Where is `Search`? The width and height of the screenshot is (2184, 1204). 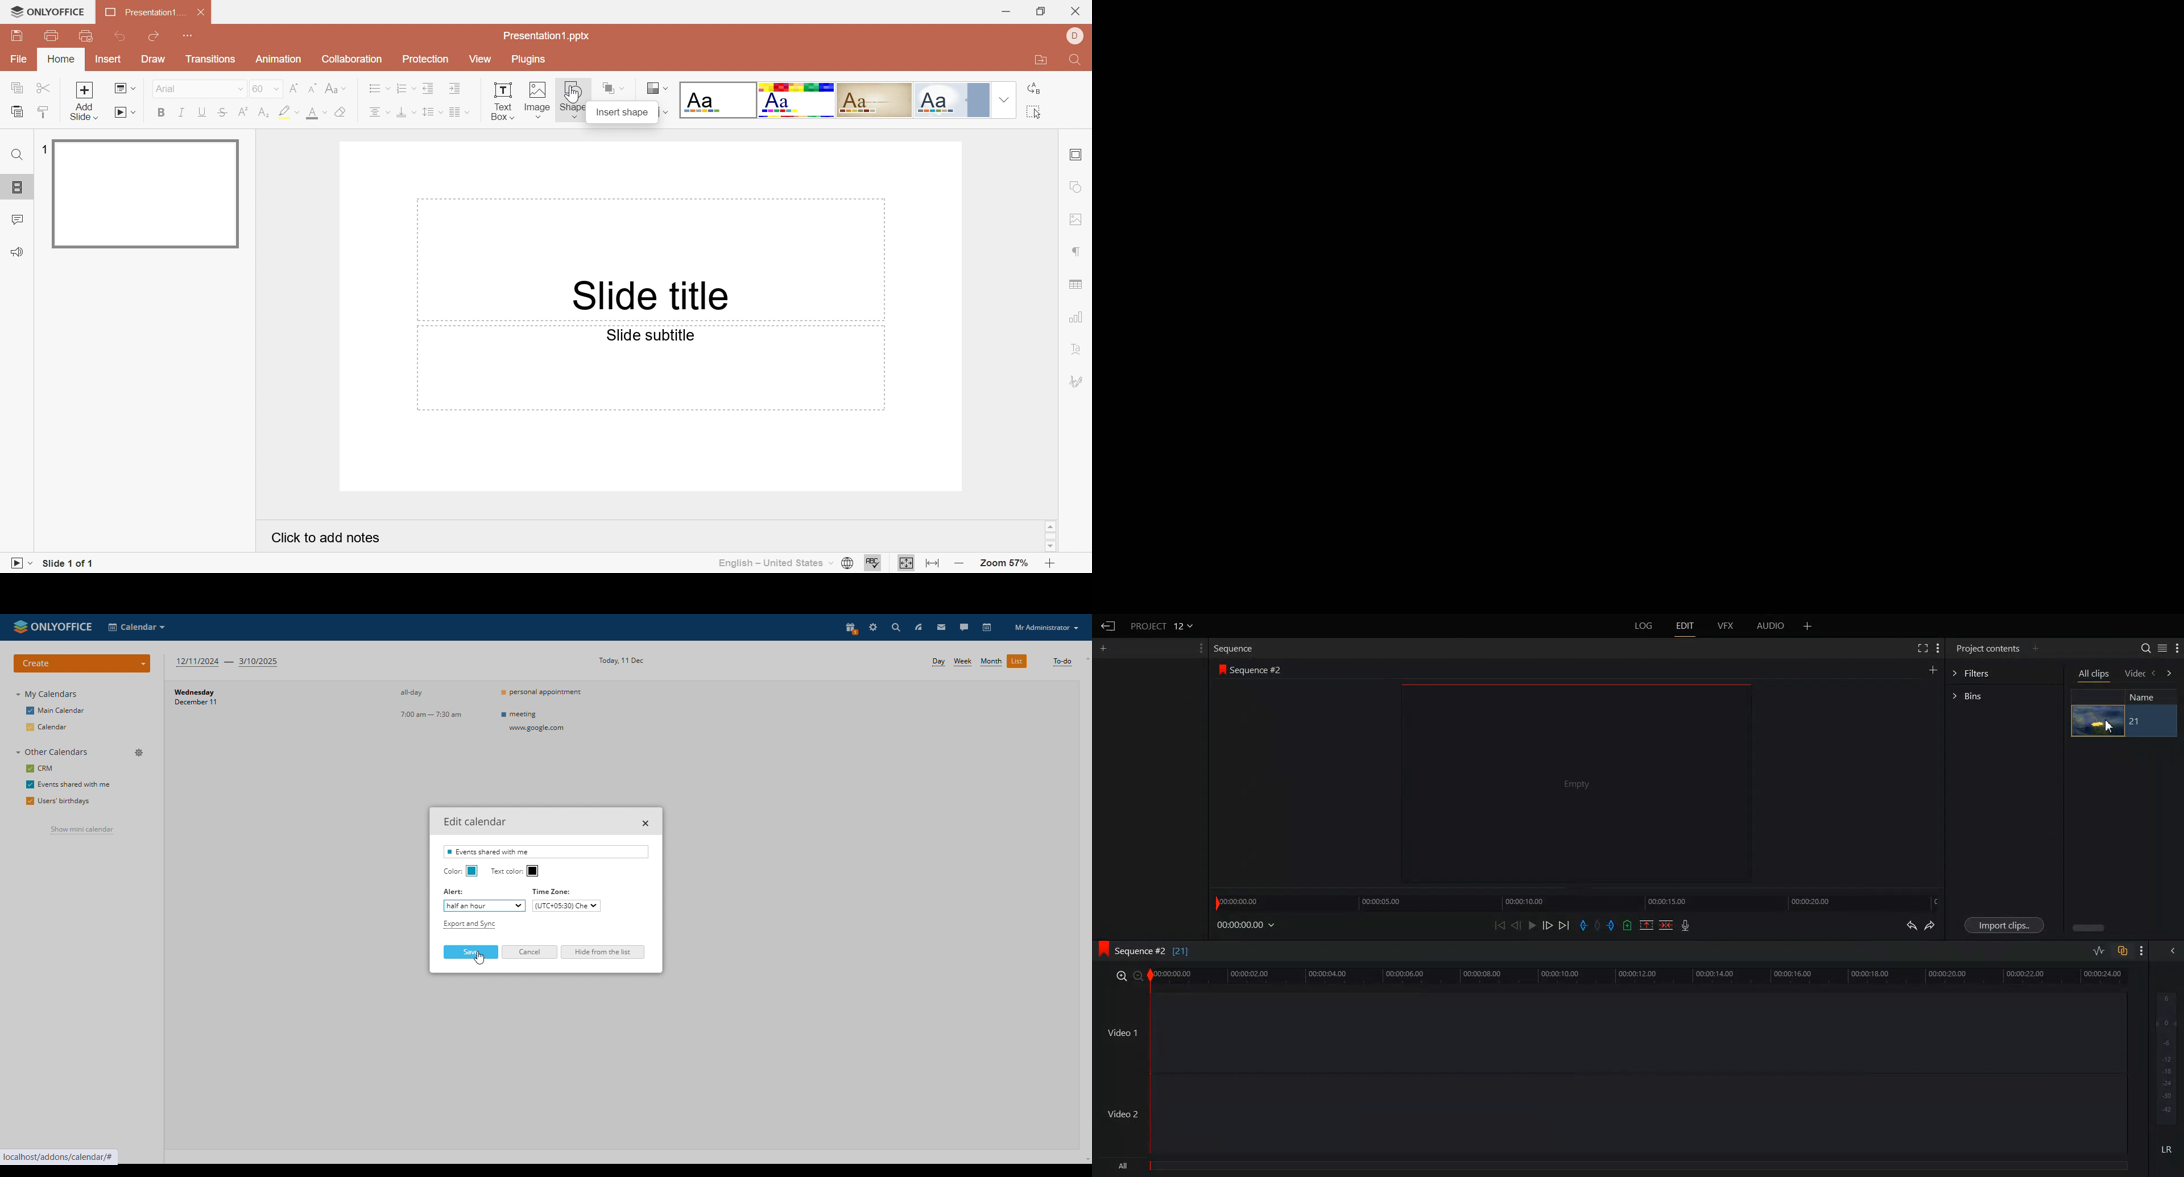 Search is located at coordinates (2146, 648).